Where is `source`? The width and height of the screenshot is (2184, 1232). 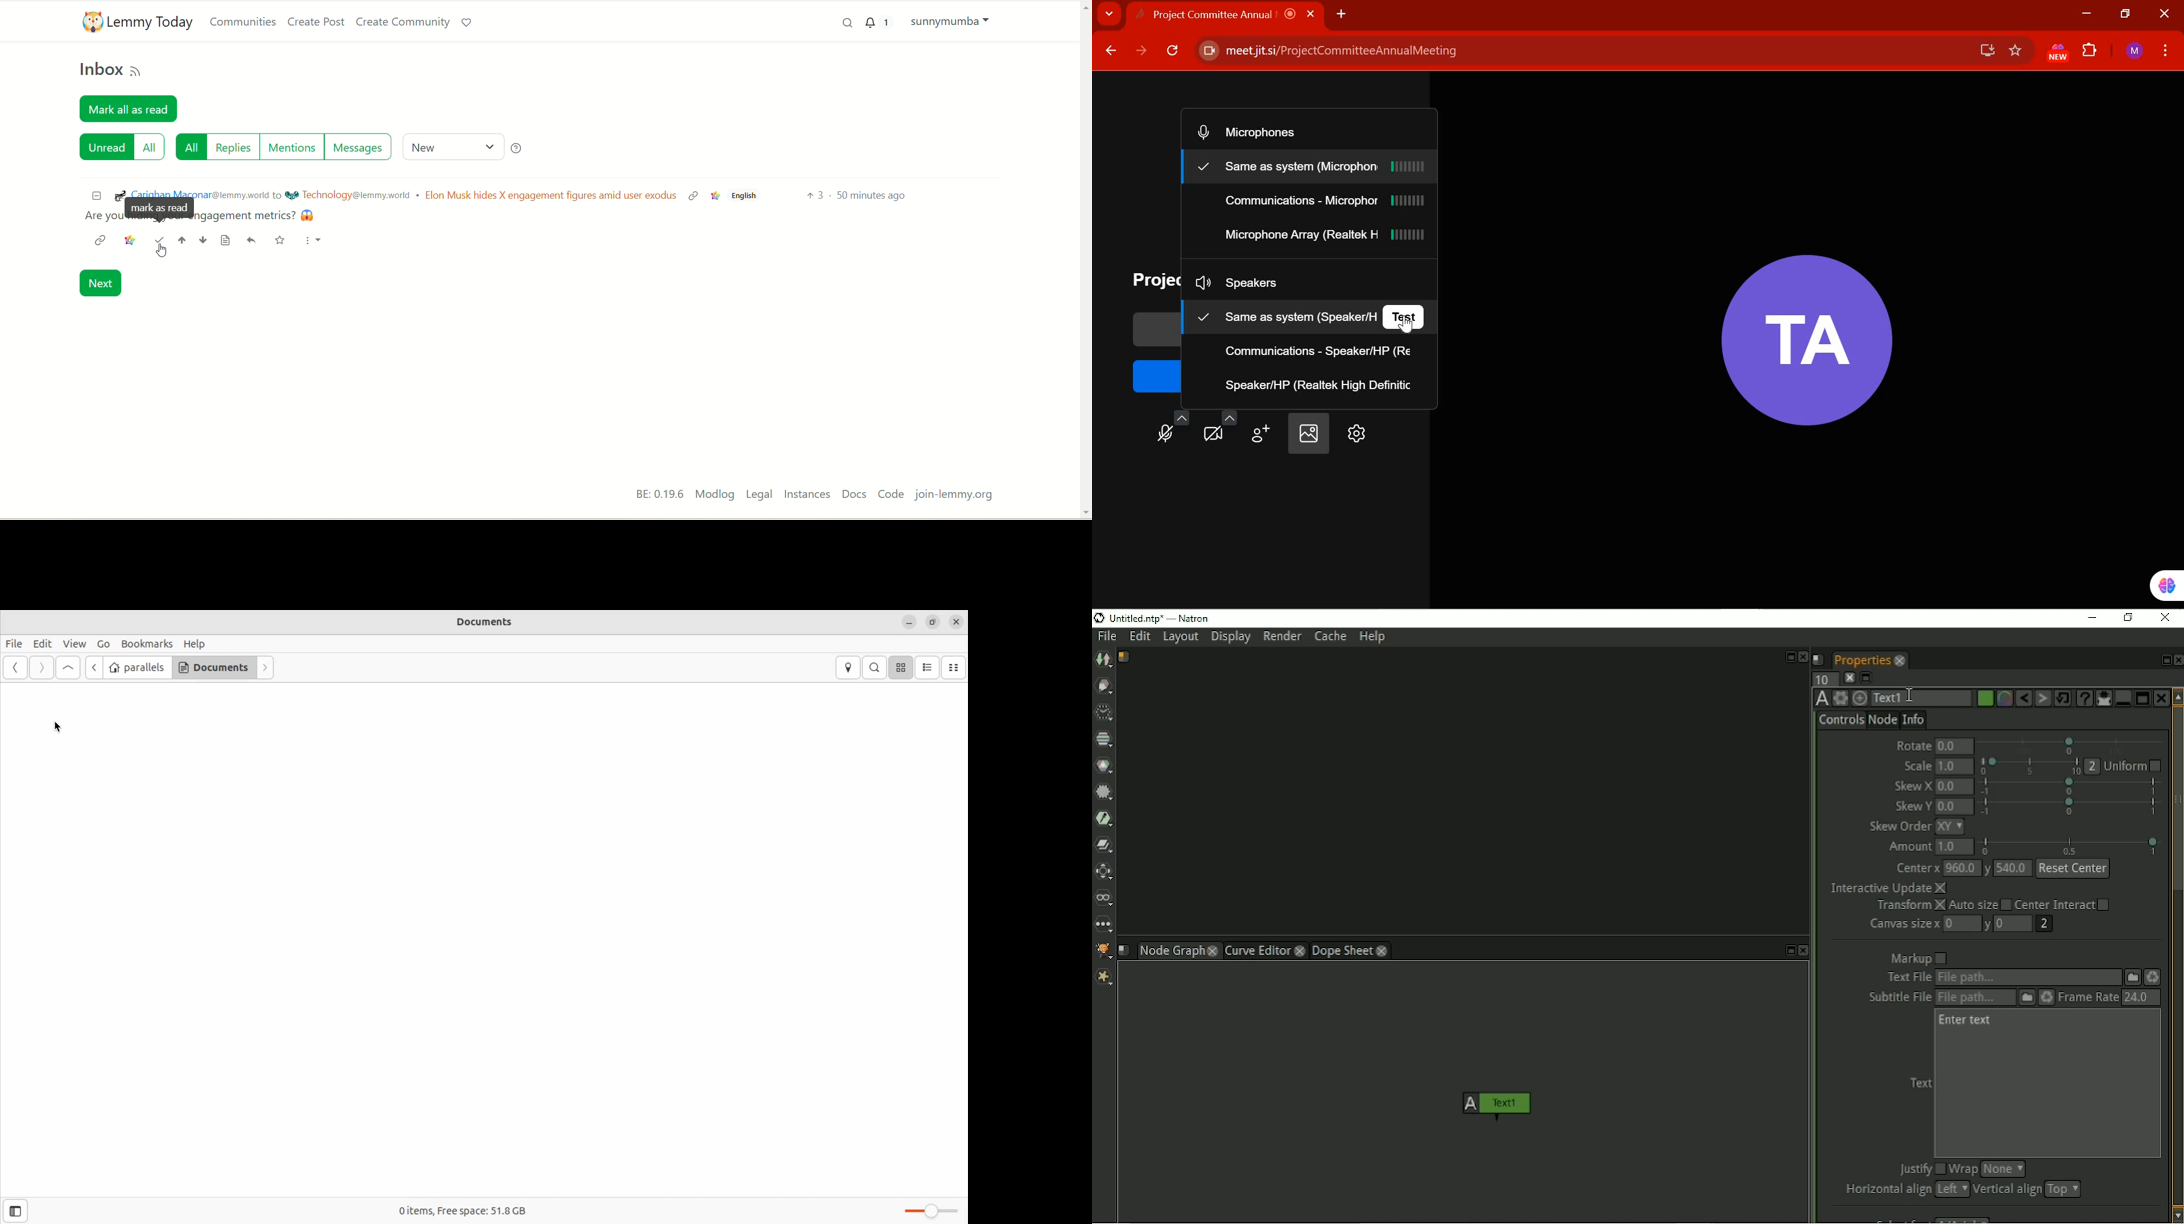 source is located at coordinates (226, 242).